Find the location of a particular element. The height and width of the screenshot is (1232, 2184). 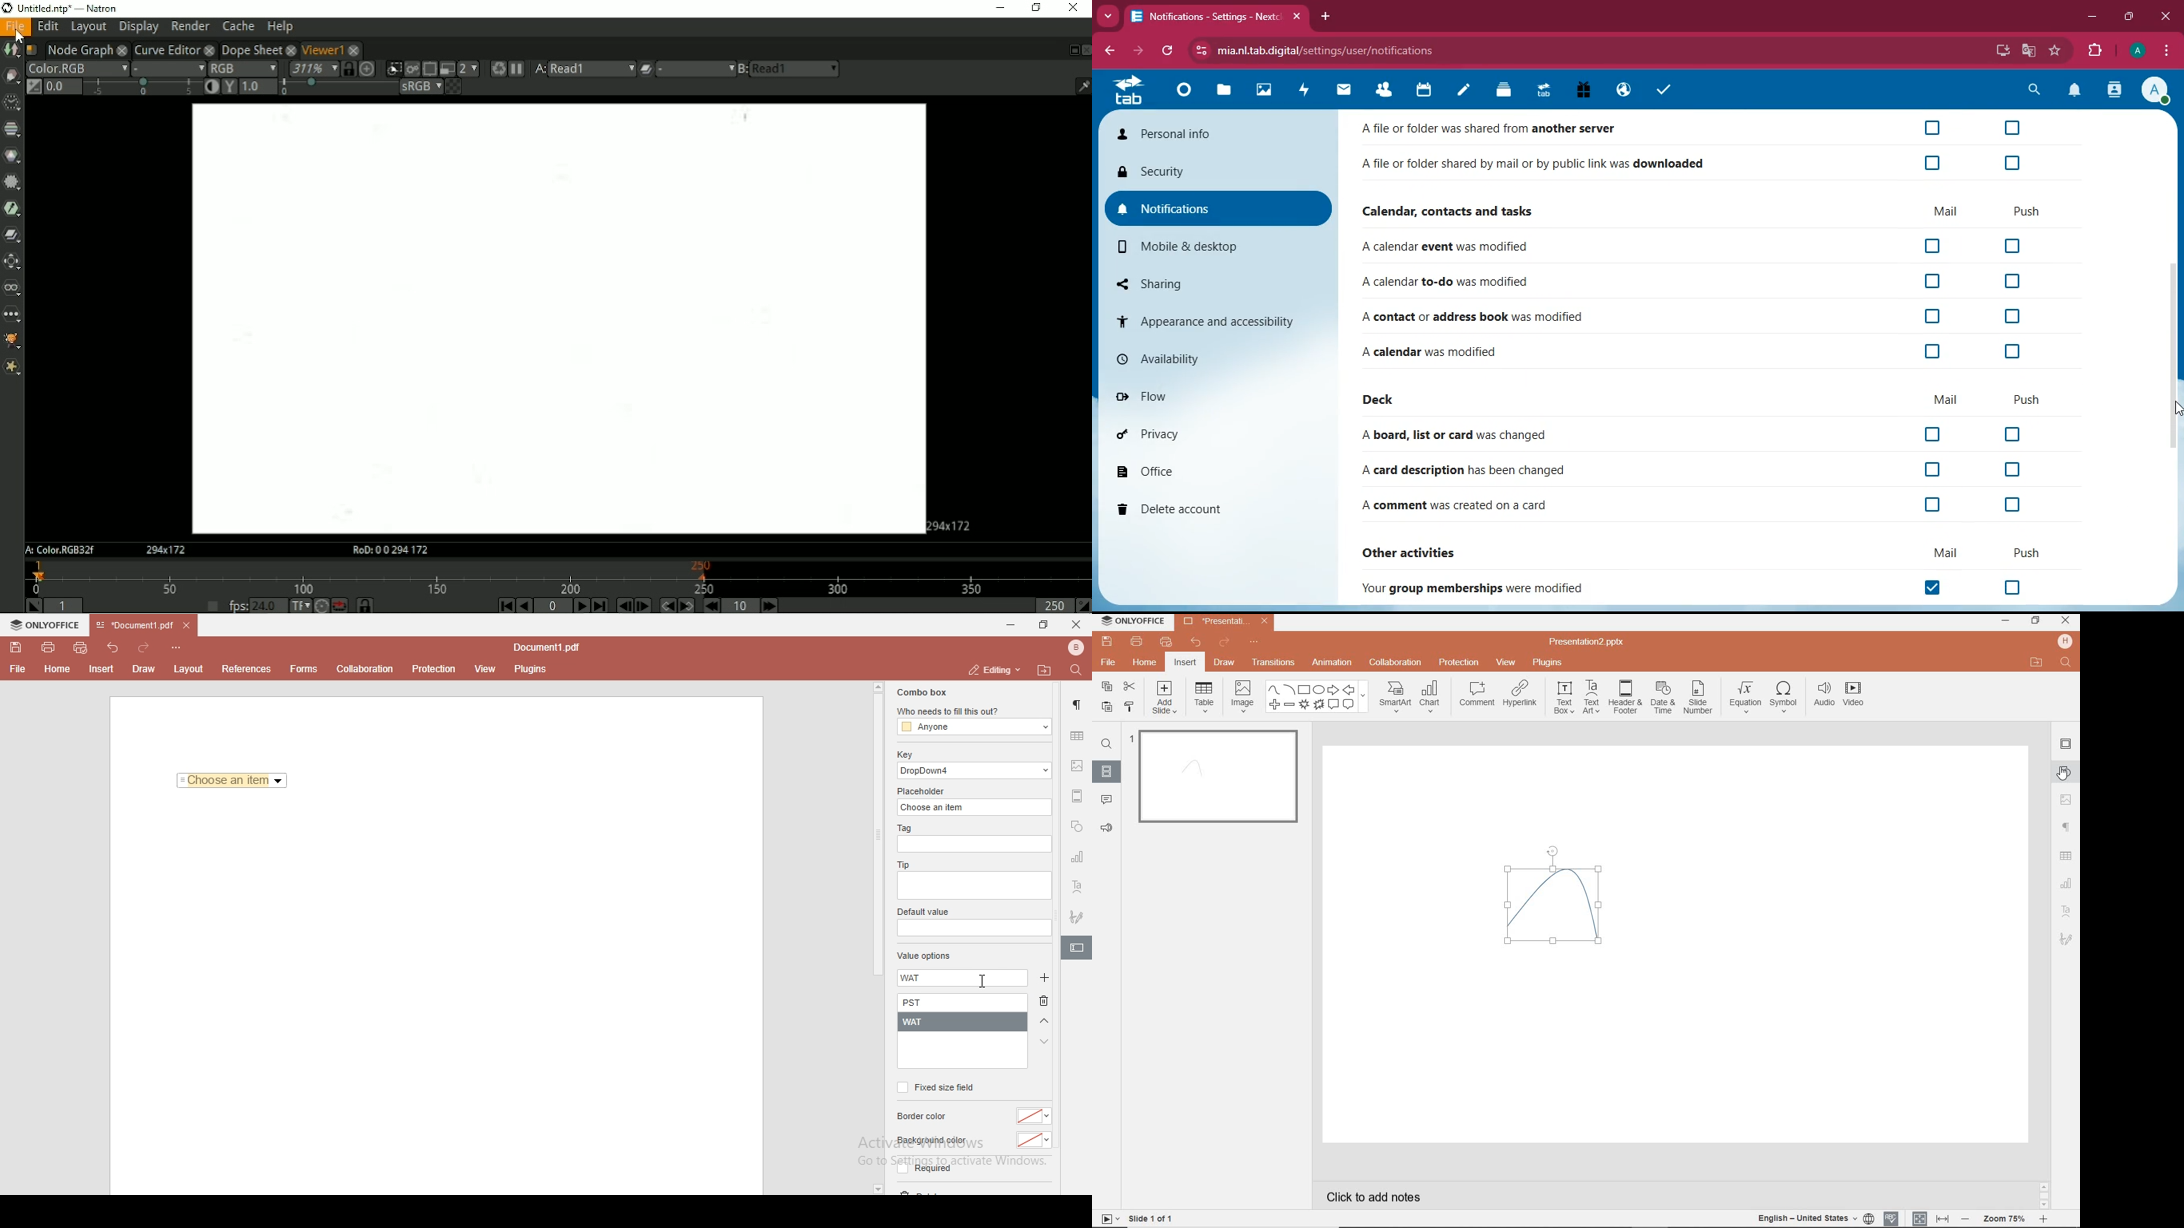

ZOOM is located at coordinates (2010, 1219).